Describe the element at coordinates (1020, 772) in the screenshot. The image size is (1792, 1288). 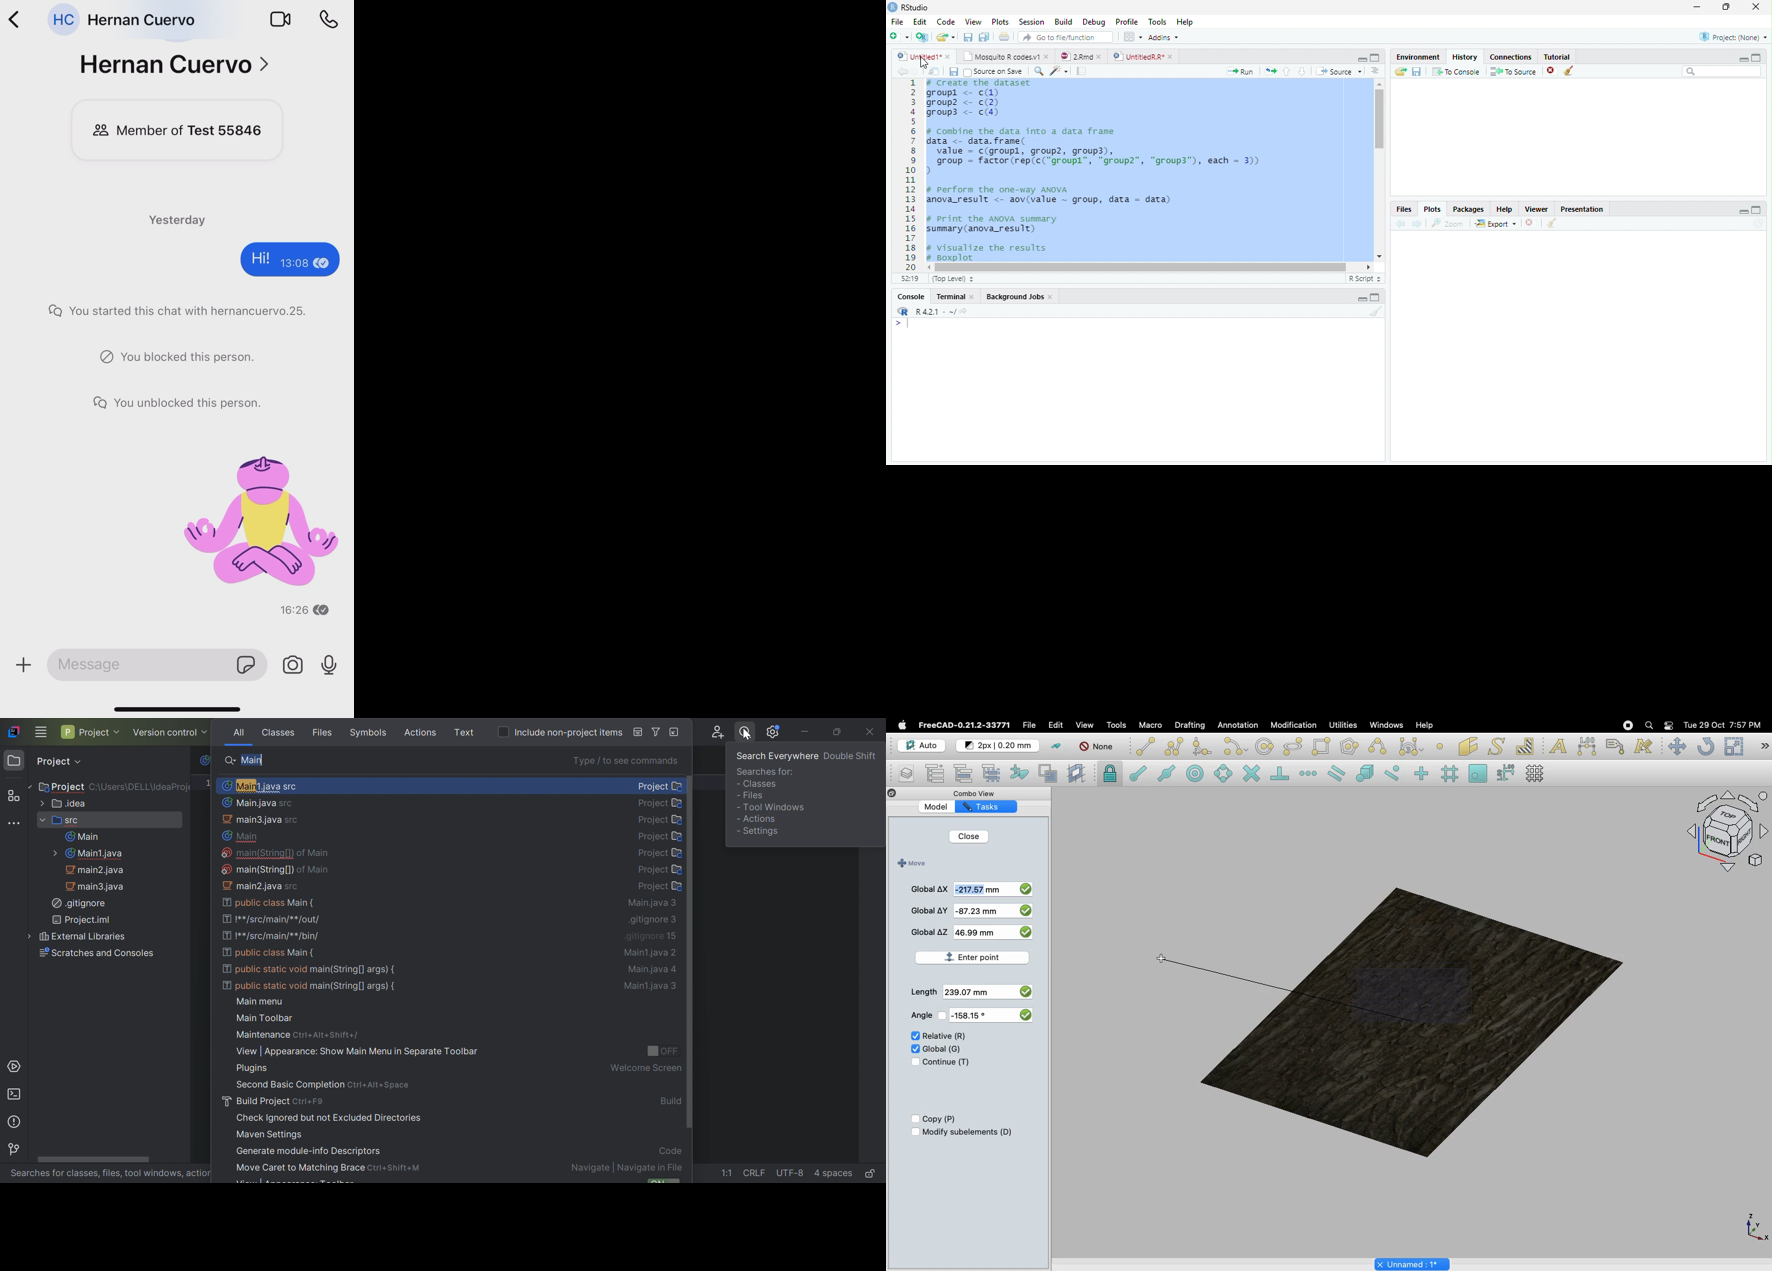
I see `Add to construction group` at that location.